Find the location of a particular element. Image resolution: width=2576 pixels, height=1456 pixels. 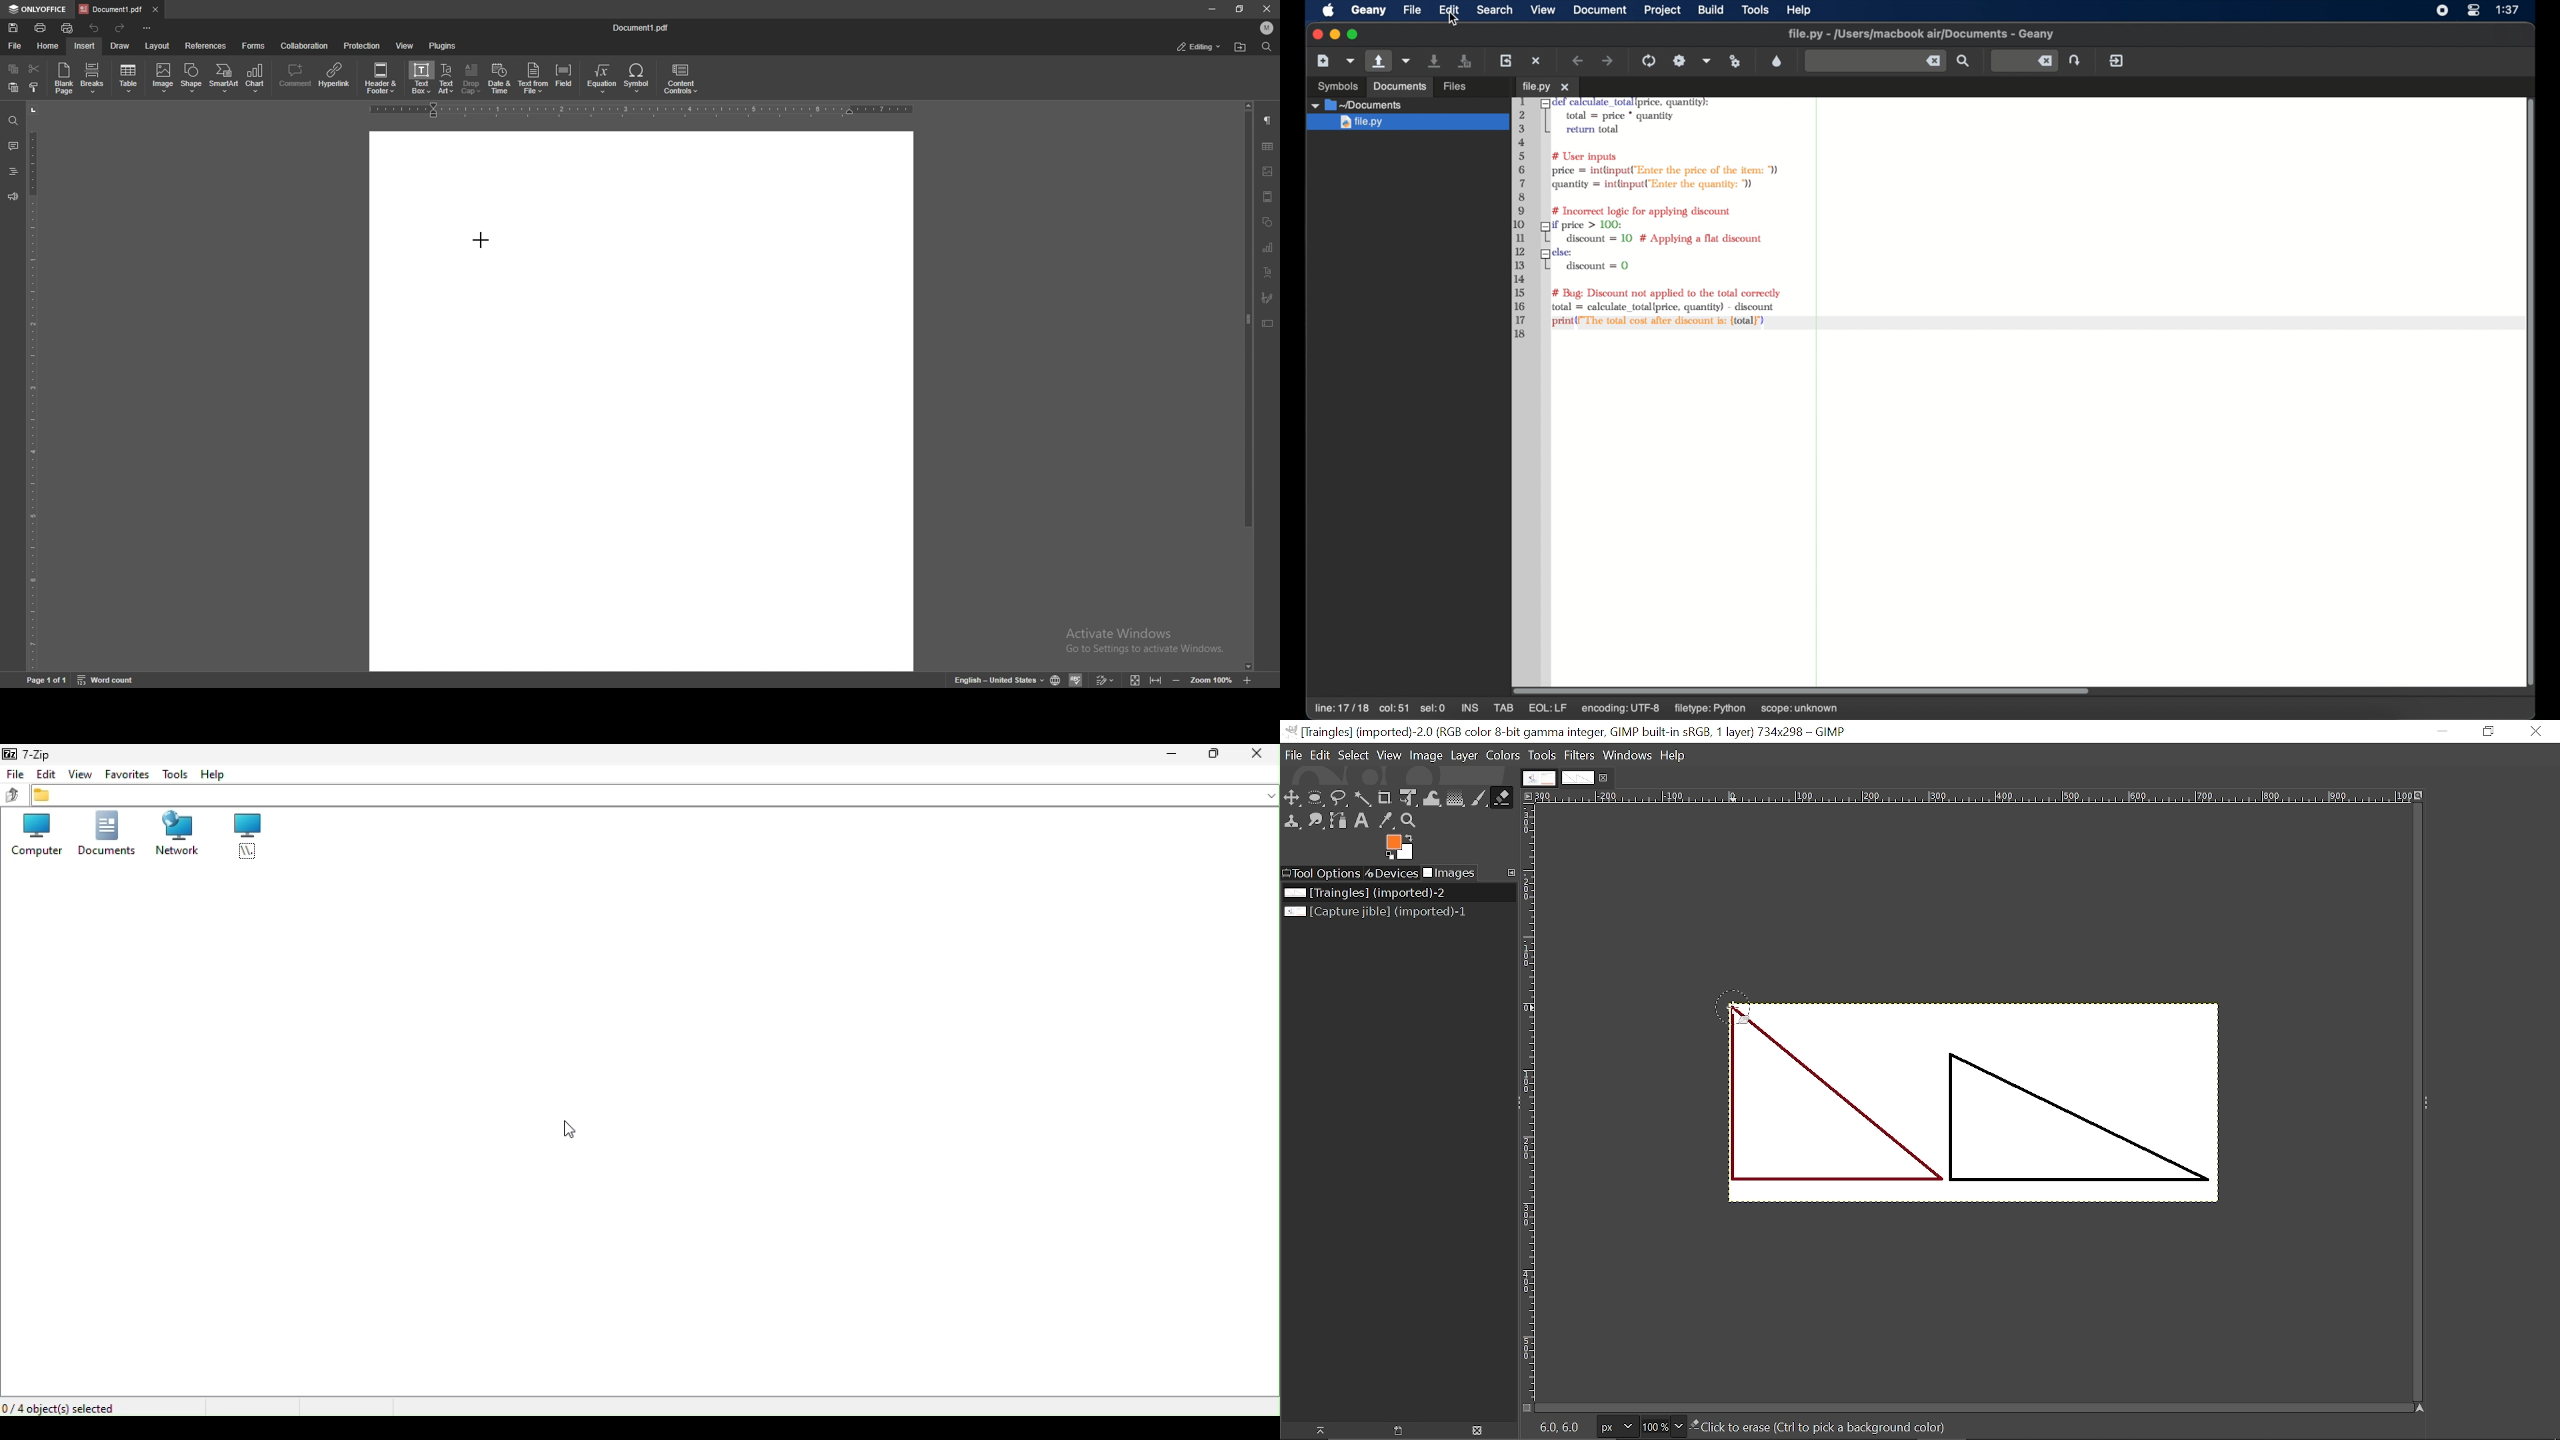

Four objects selected is located at coordinates (68, 1406).